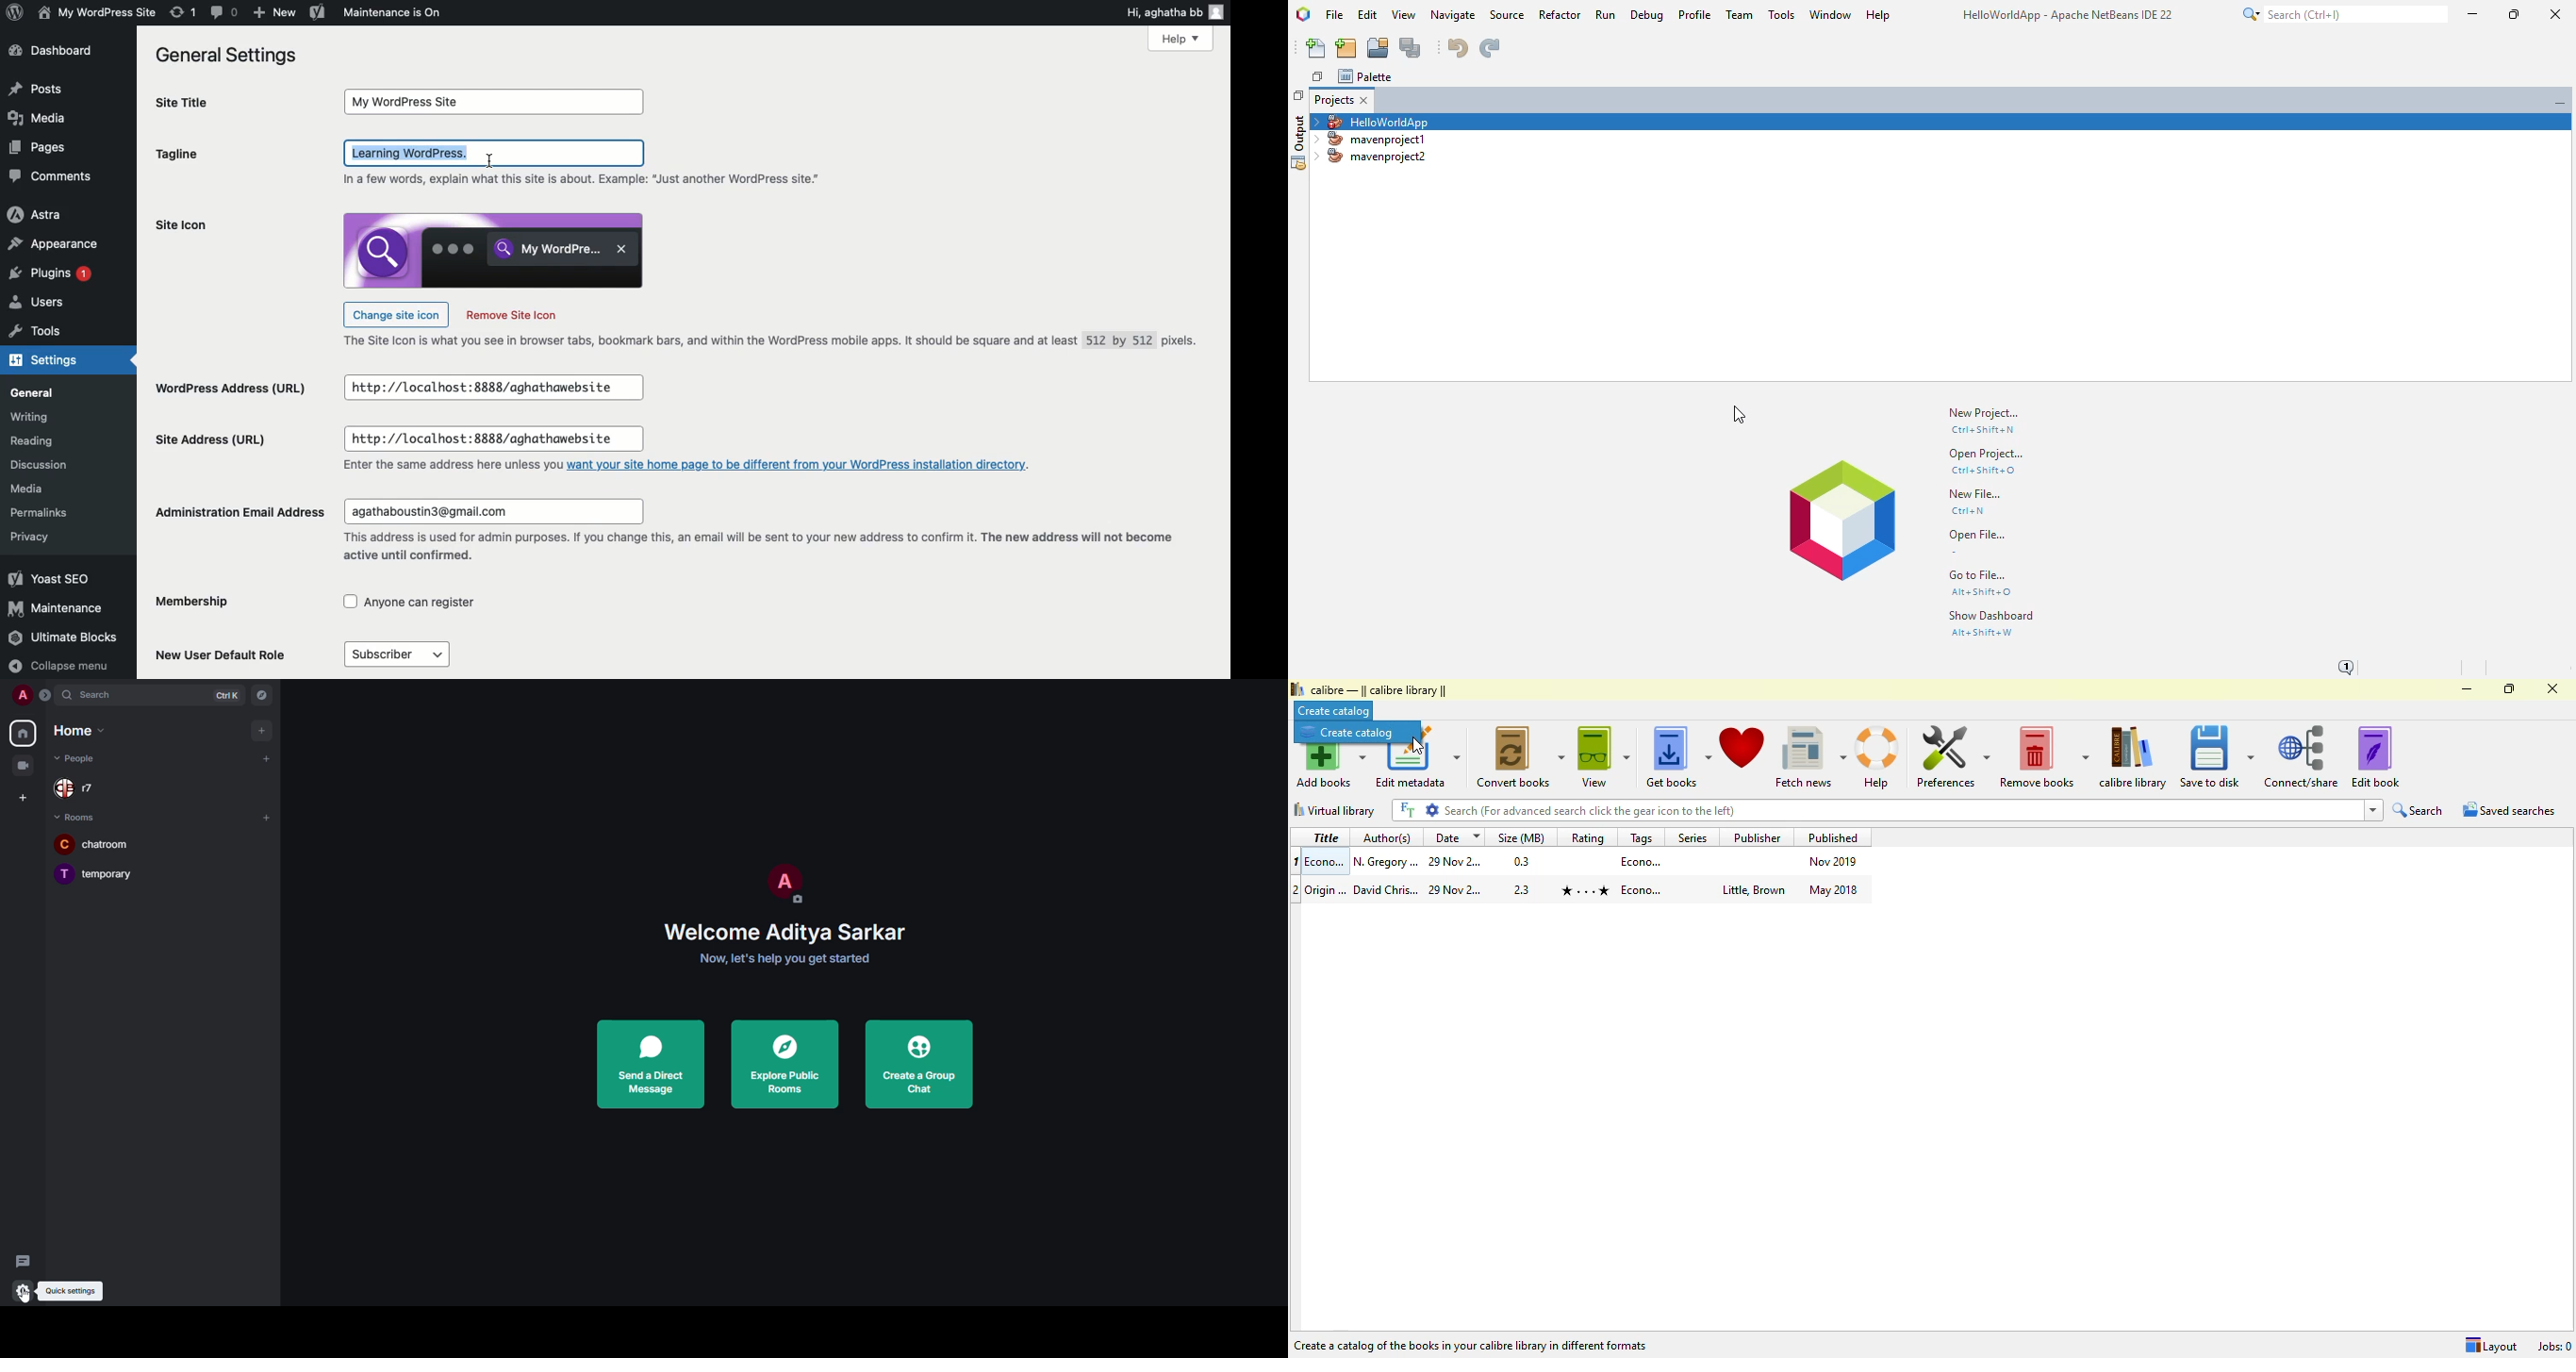  What do you see at coordinates (45, 467) in the screenshot?
I see `Discussion` at bounding box center [45, 467].